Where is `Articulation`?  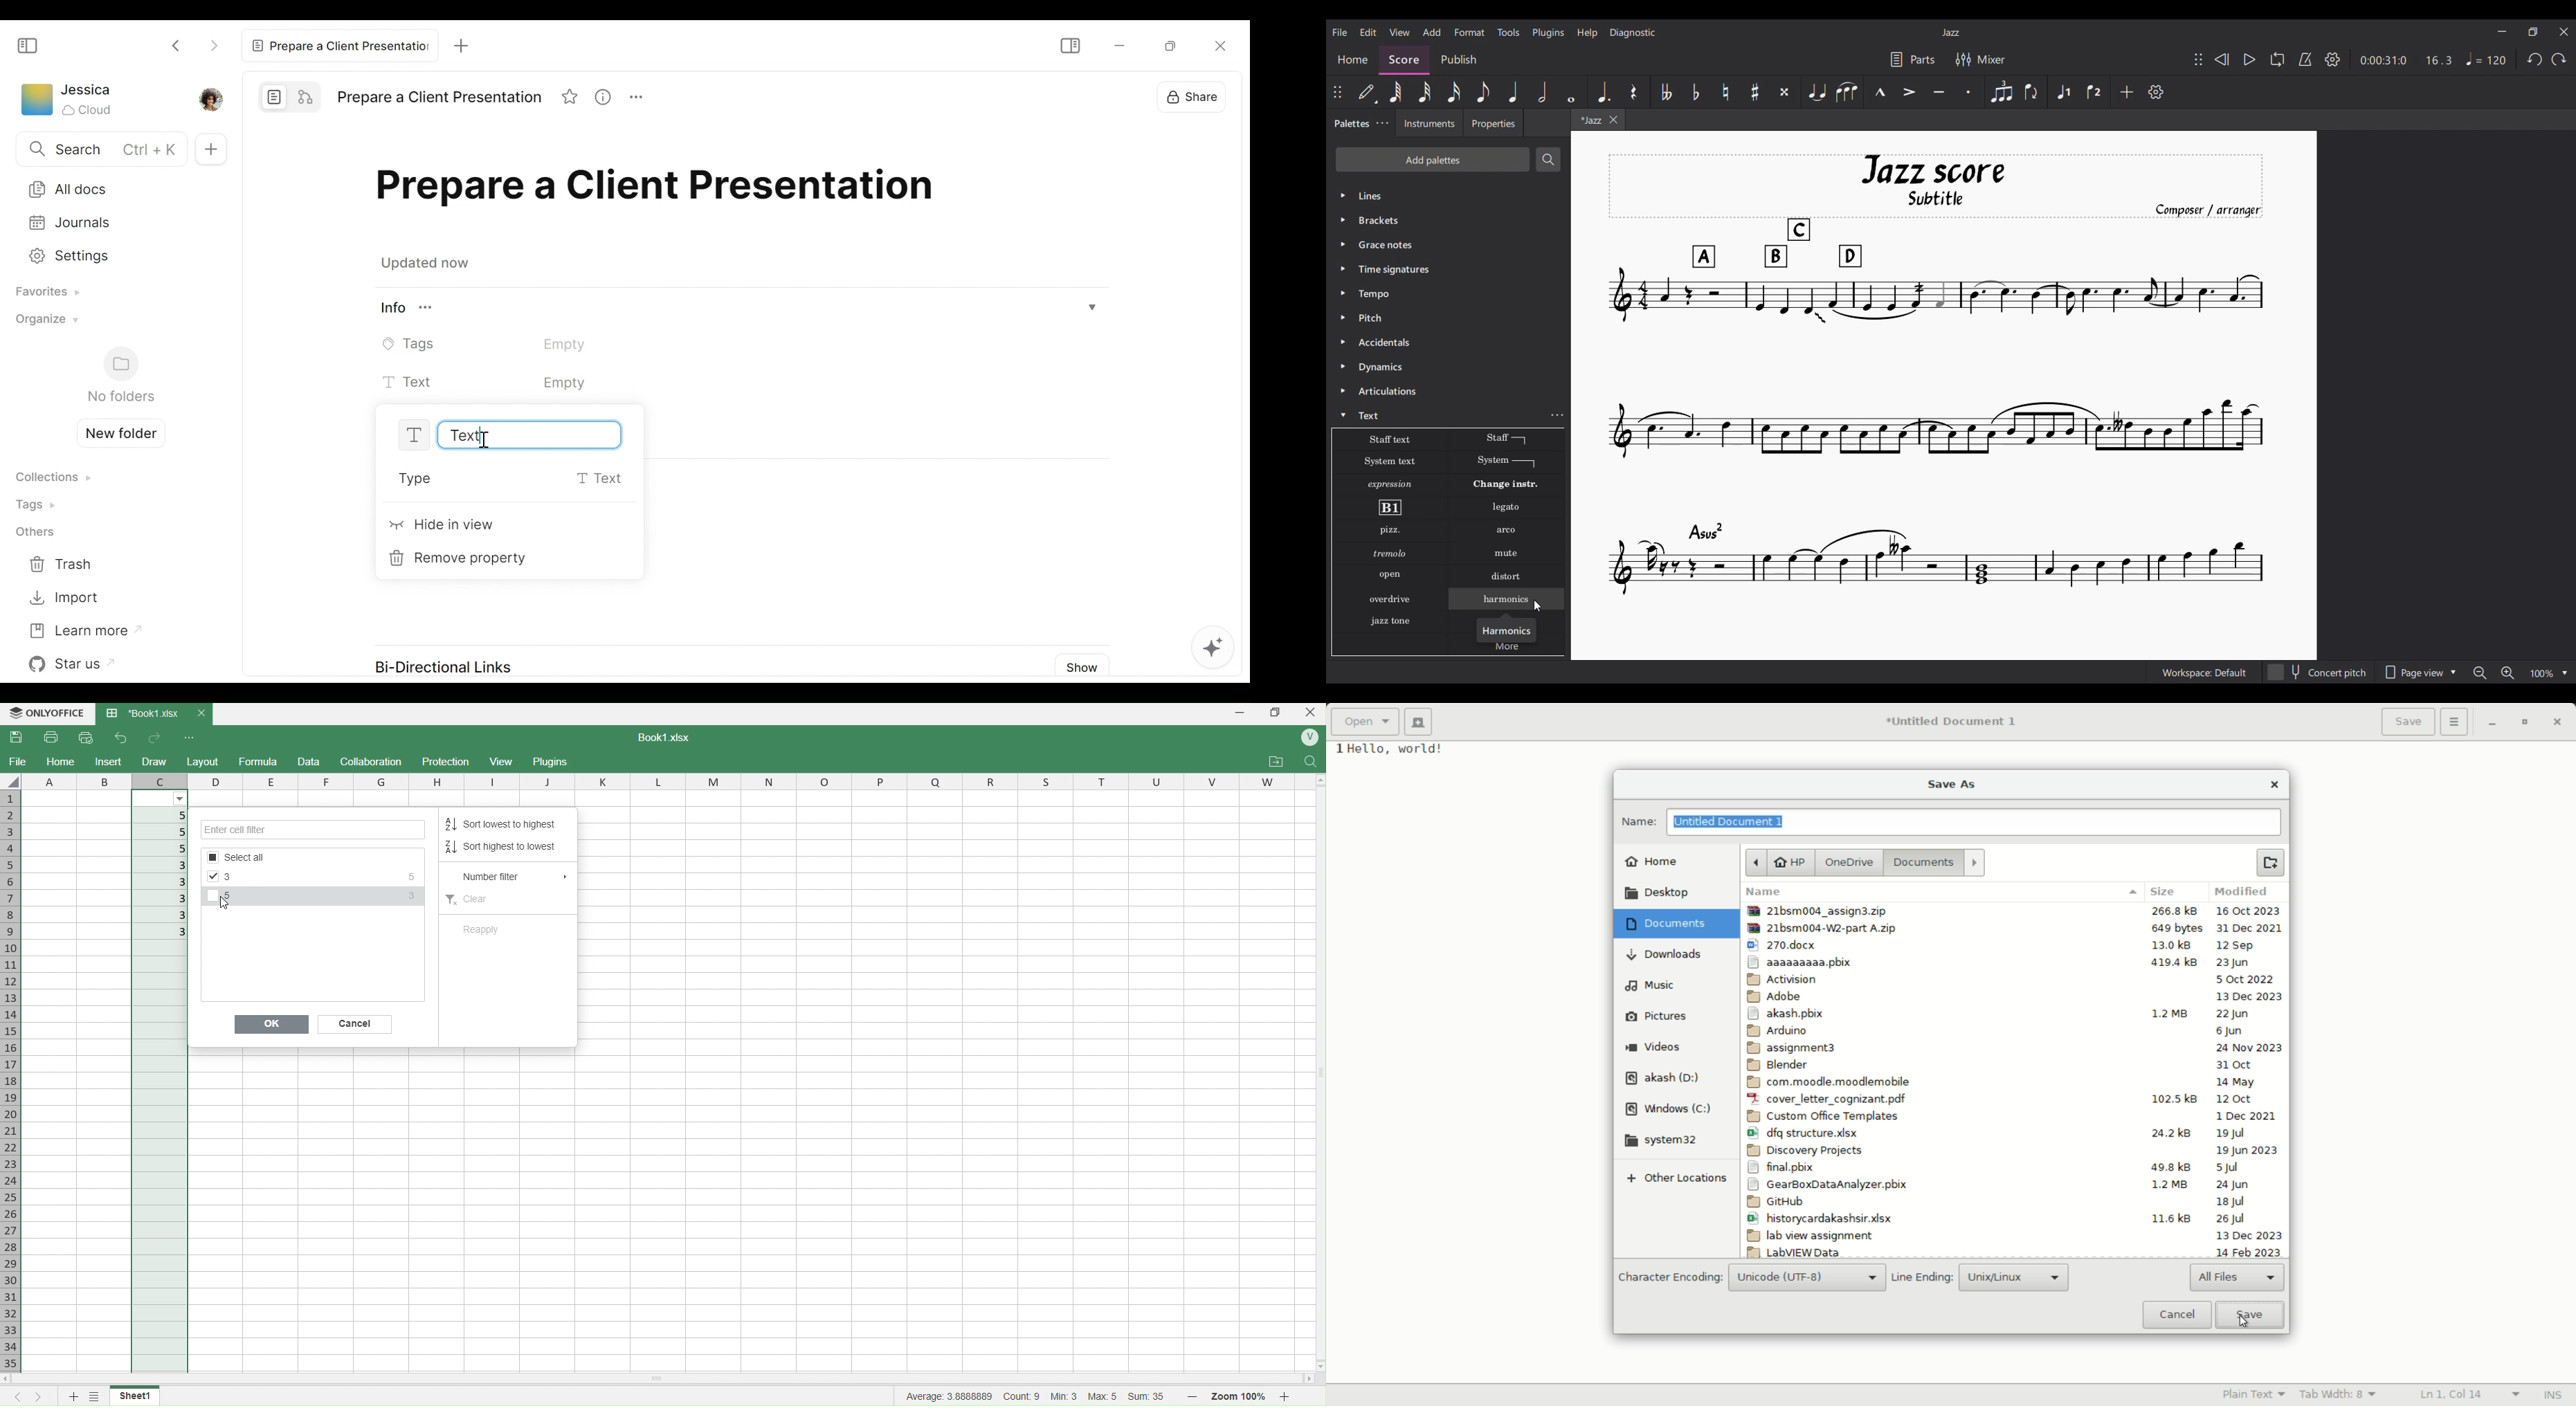
Articulation is located at coordinates (1389, 392).